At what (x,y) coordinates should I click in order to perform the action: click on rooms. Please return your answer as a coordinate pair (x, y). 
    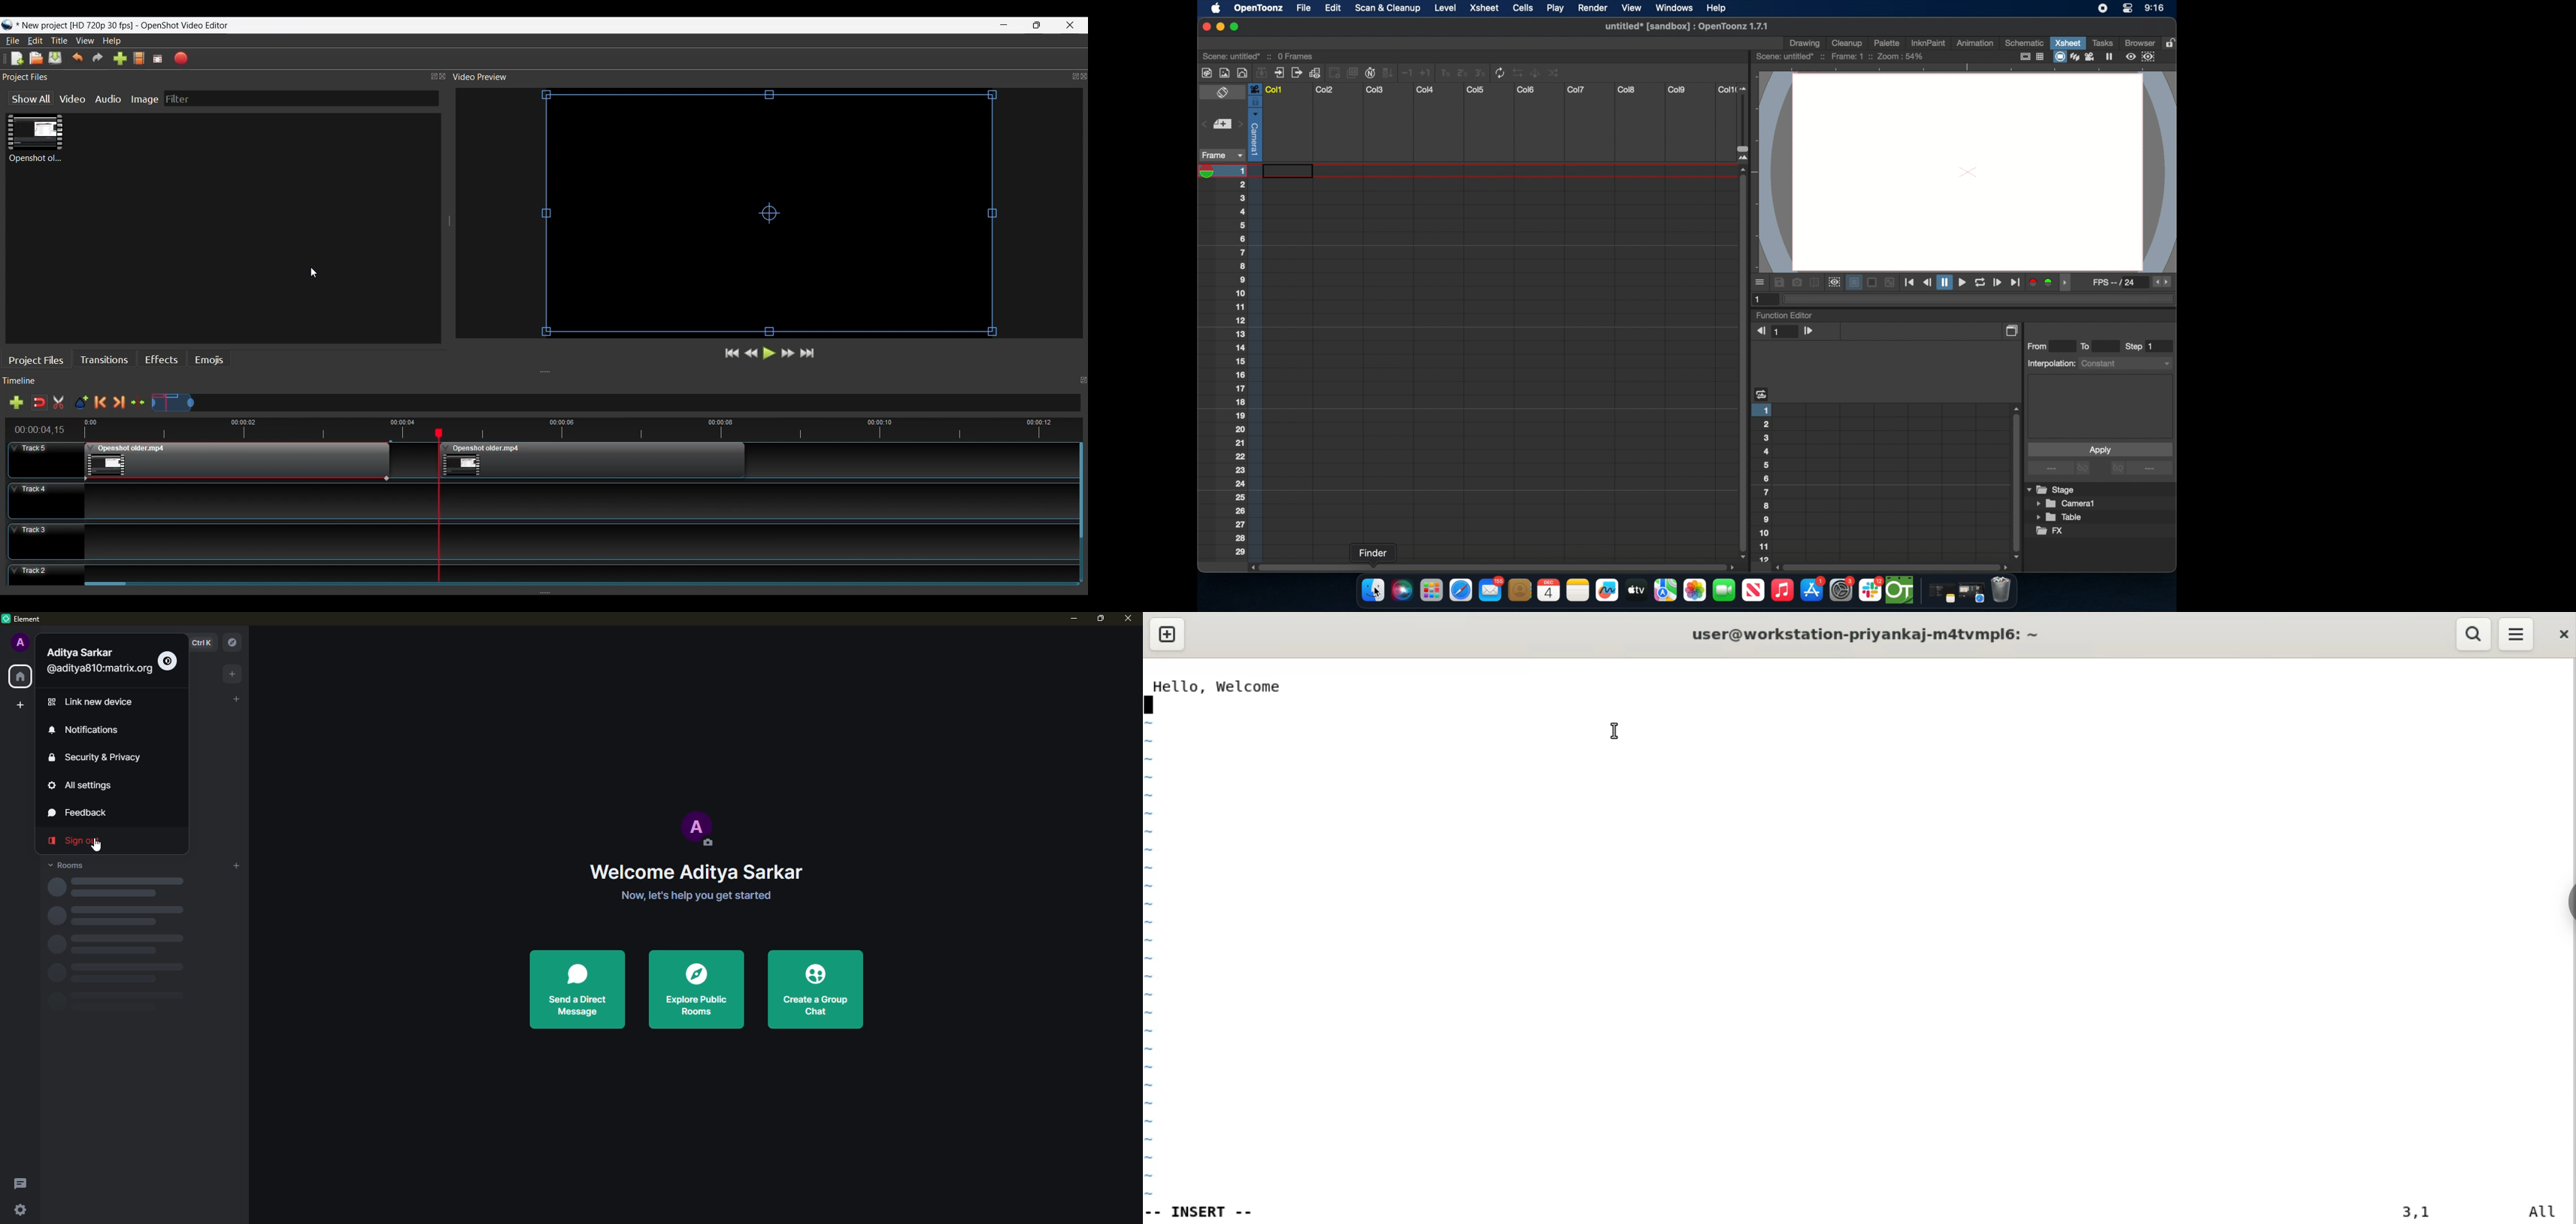
    Looking at the image, I should click on (68, 864).